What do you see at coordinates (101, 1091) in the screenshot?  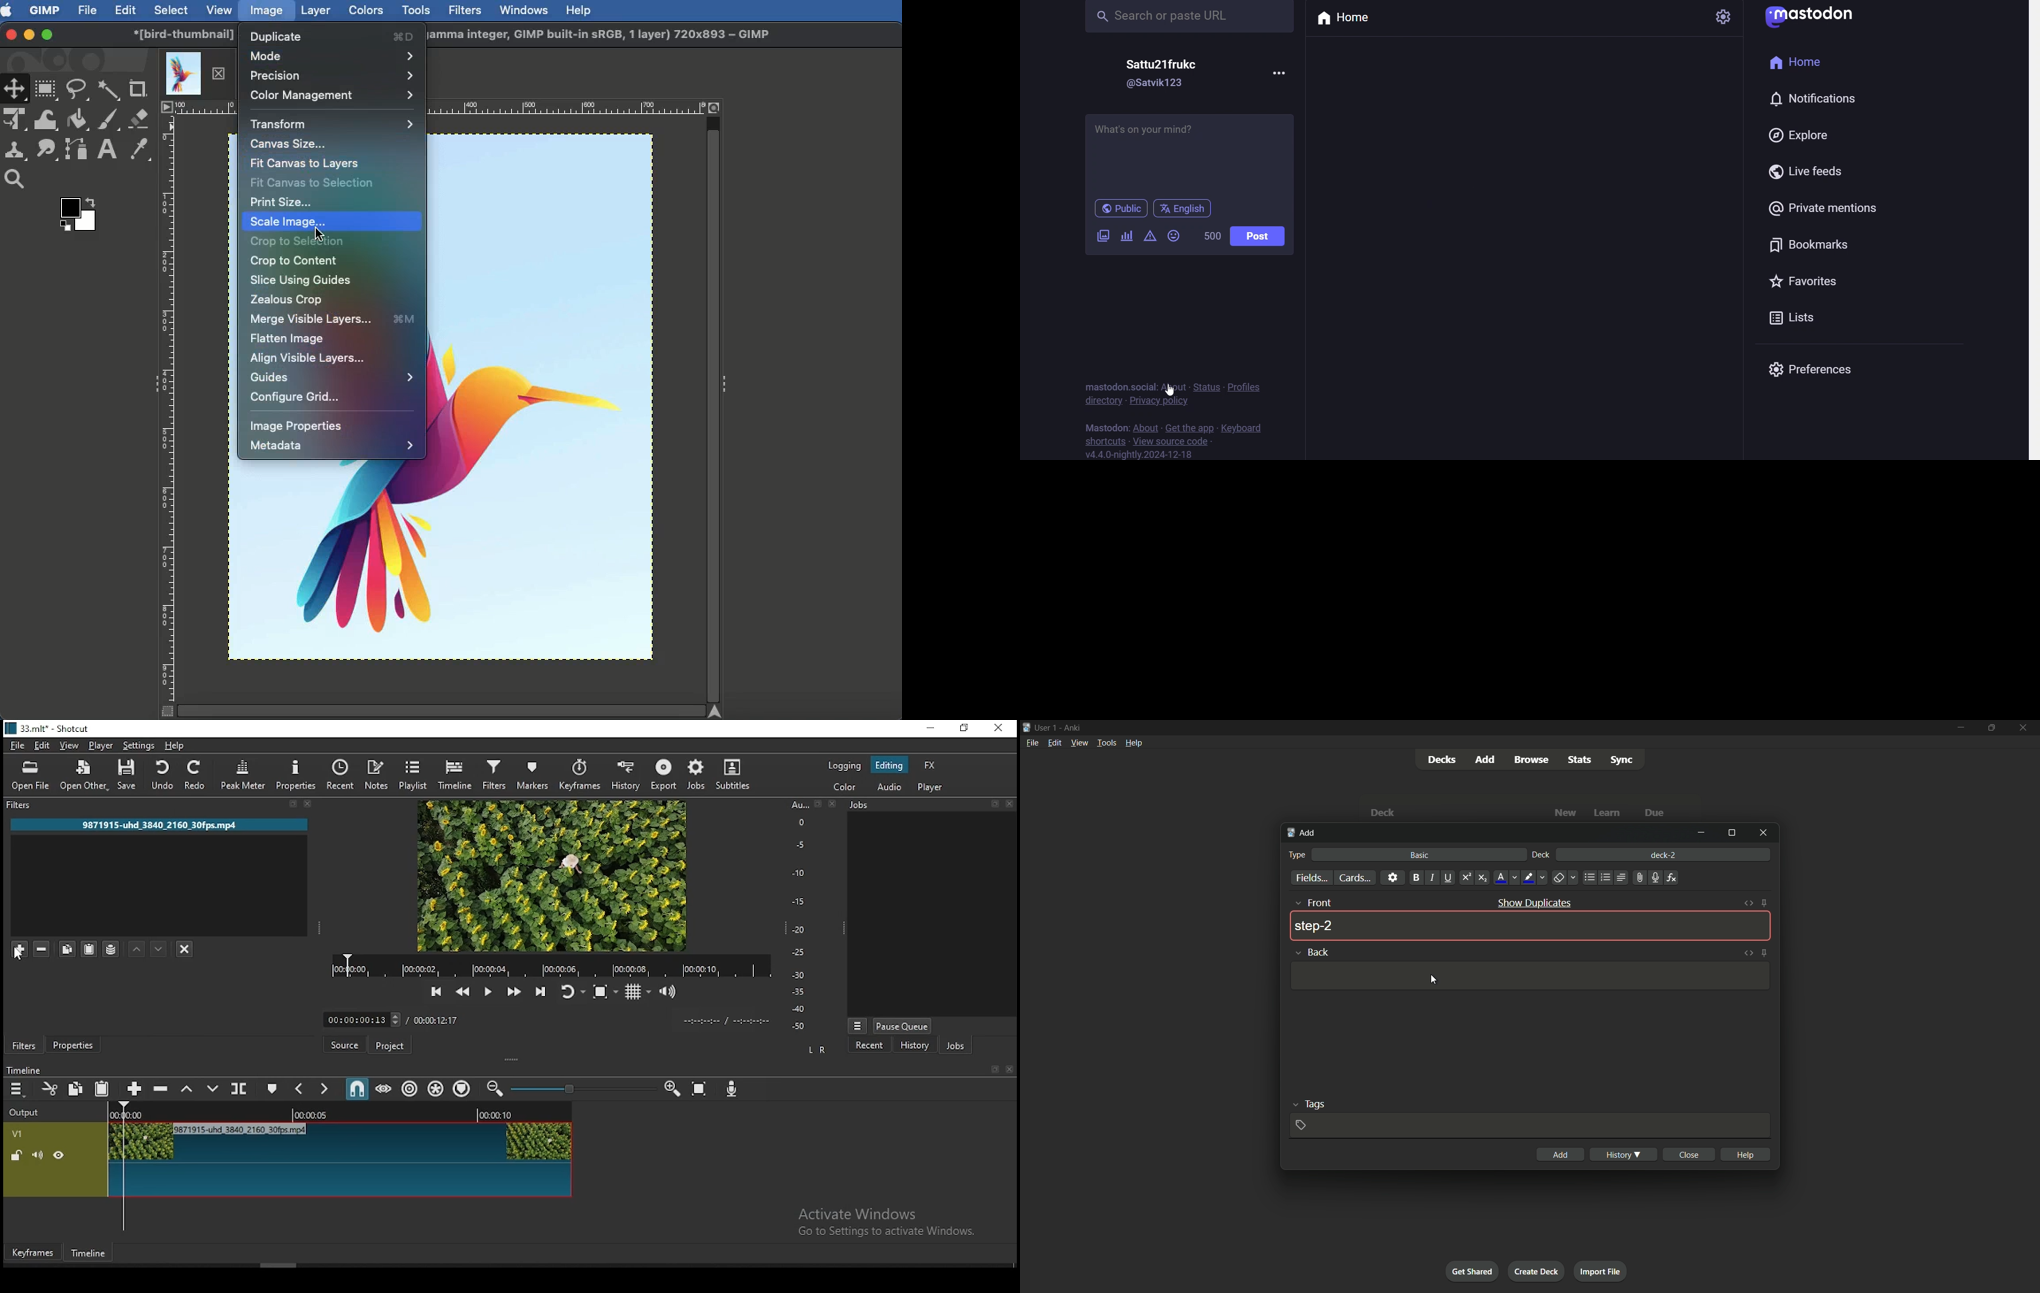 I see `paste` at bounding box center [101, 1091].